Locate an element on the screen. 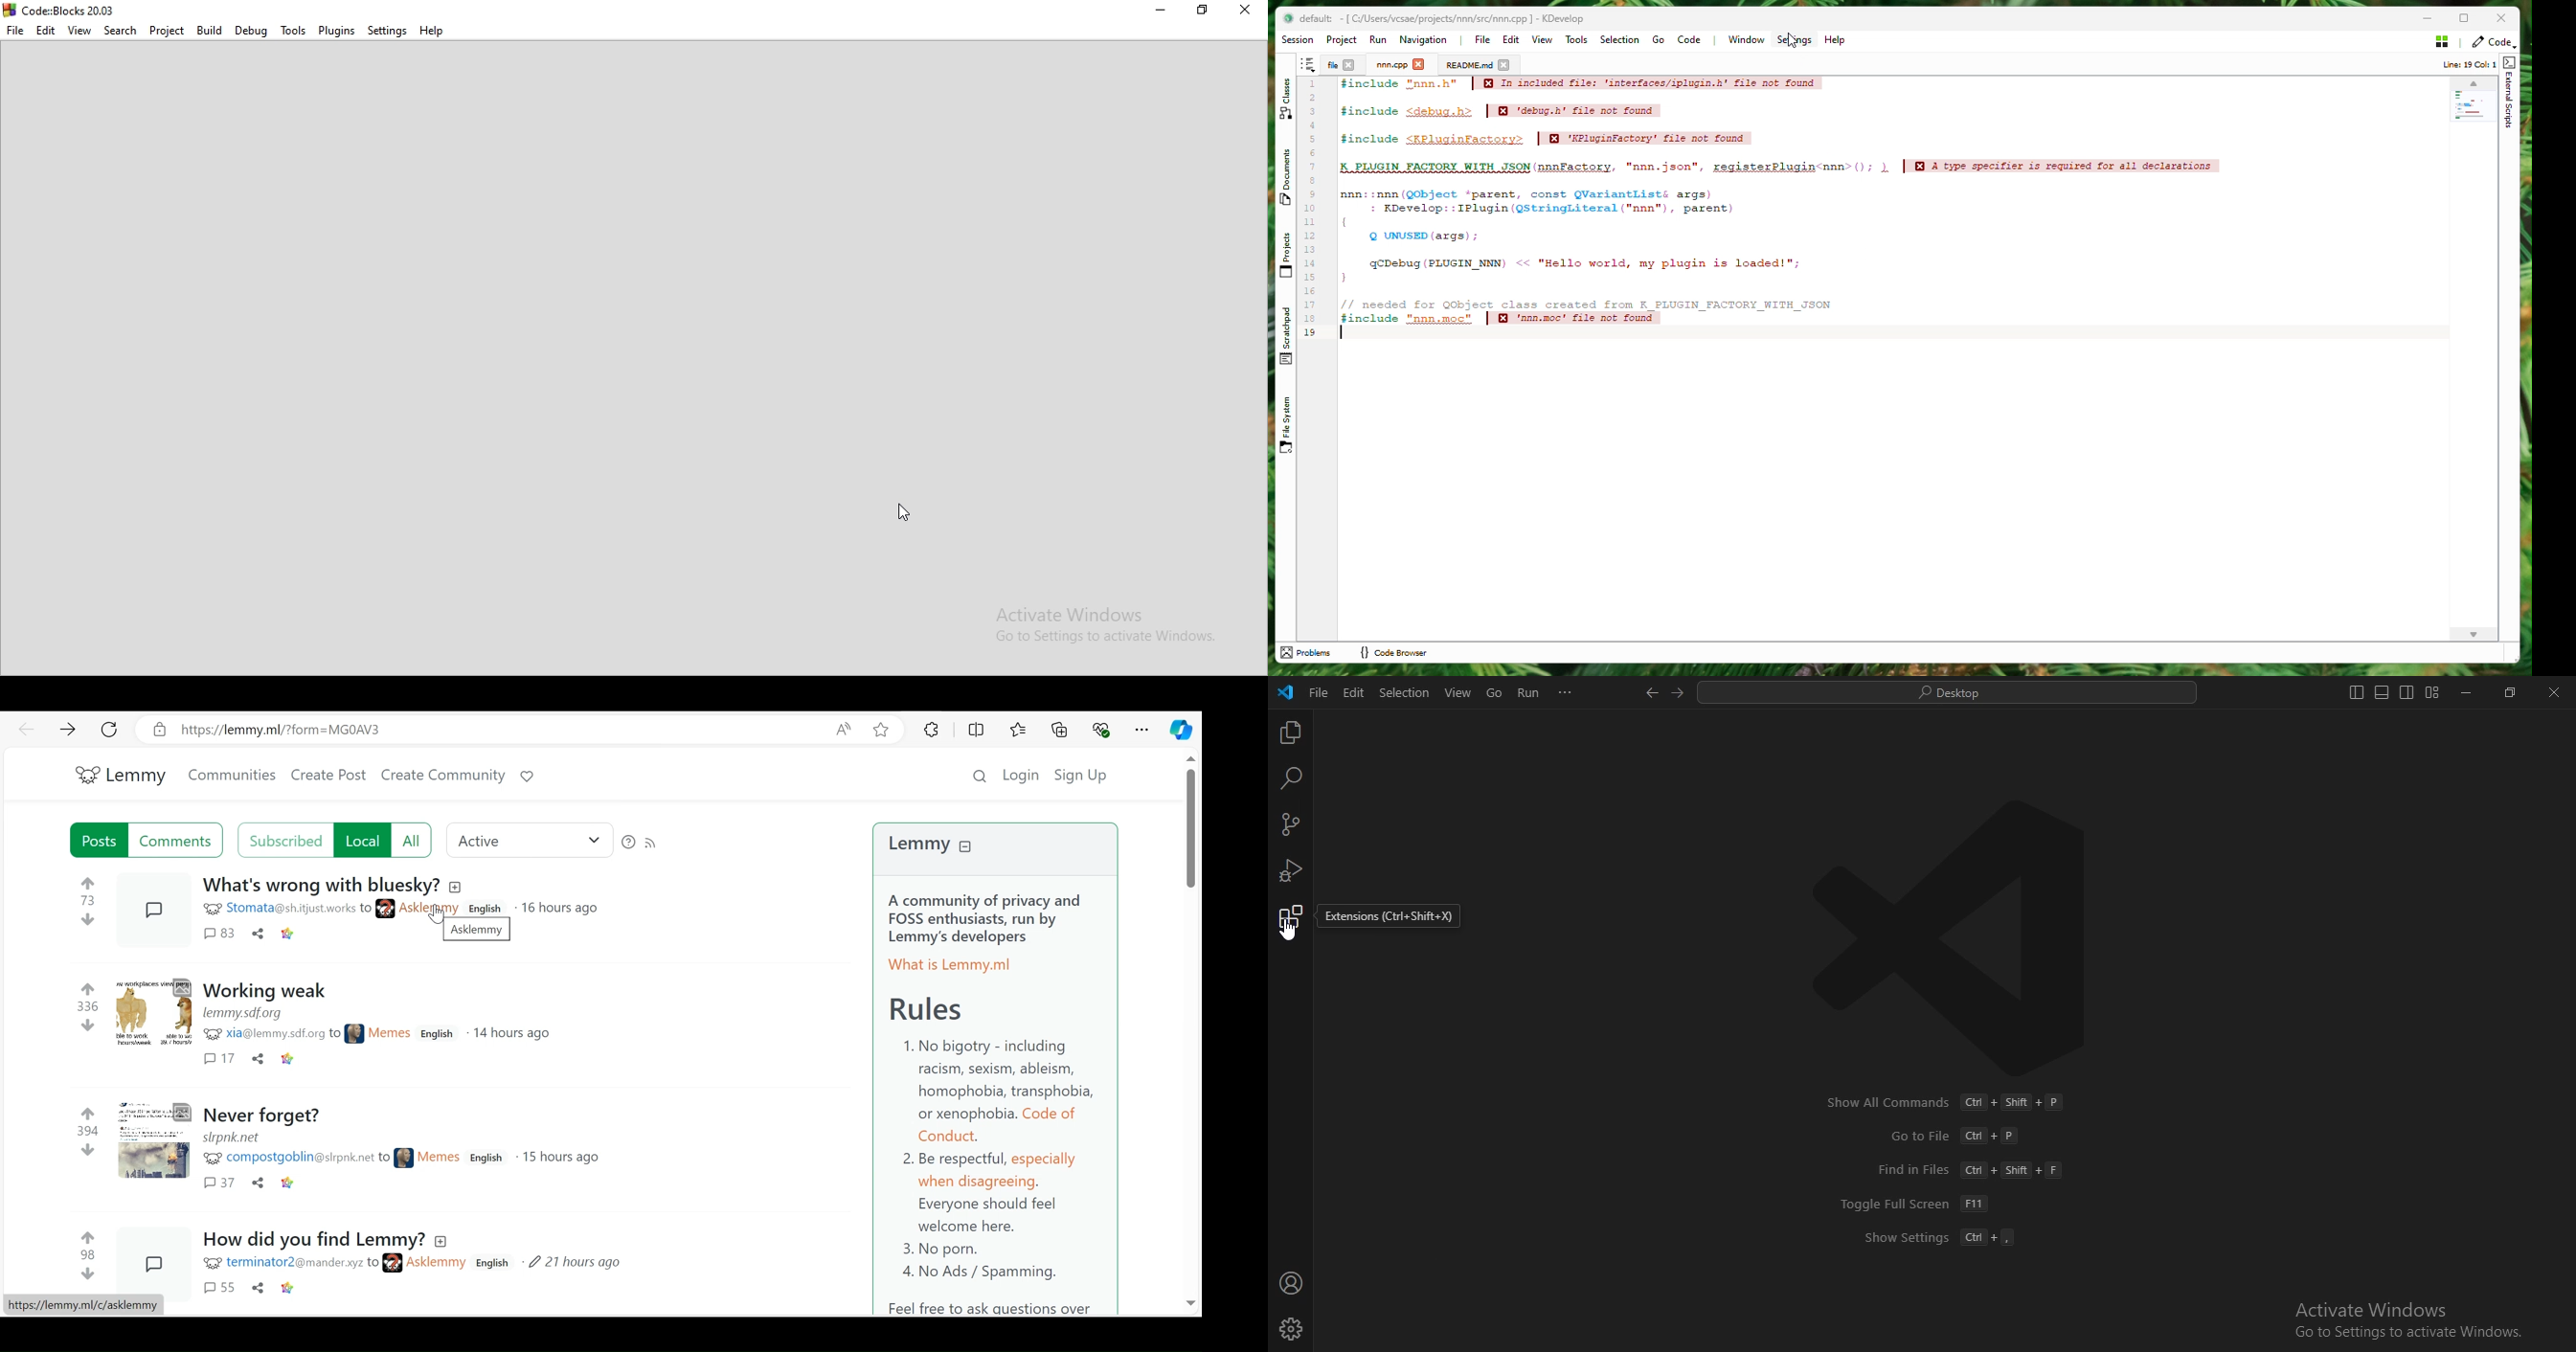  Comments is located at coordinates (156, 1259).